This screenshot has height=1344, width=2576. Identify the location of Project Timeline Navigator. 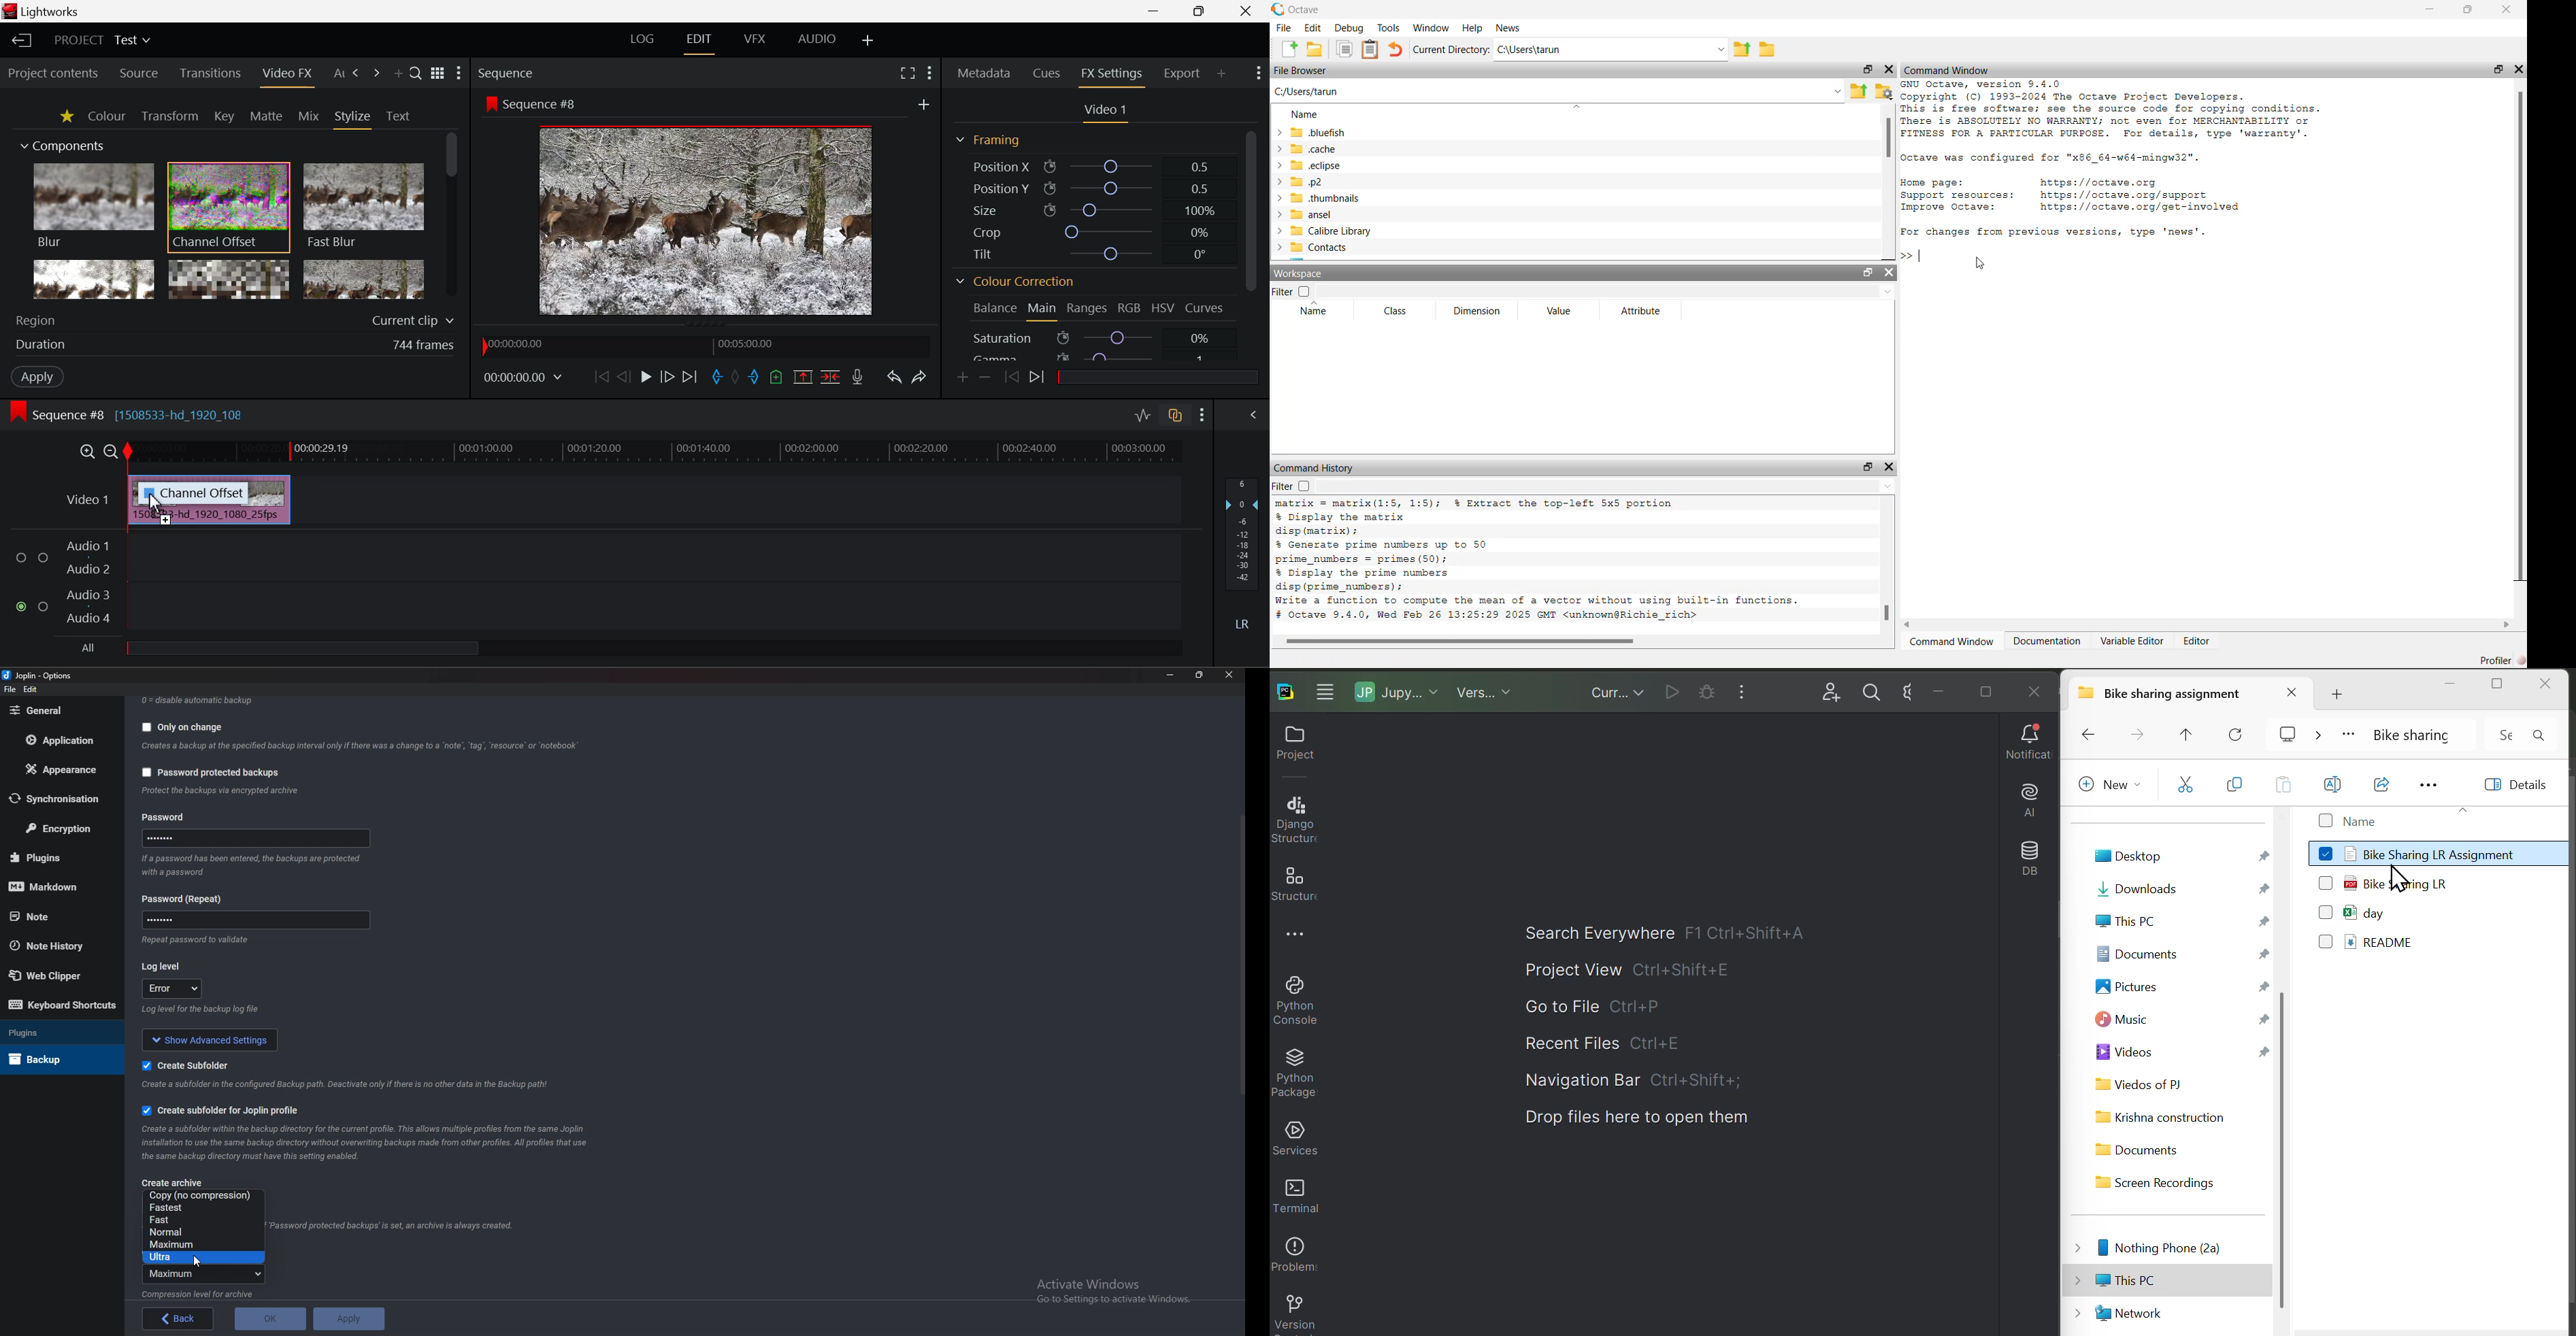
(707, 347).